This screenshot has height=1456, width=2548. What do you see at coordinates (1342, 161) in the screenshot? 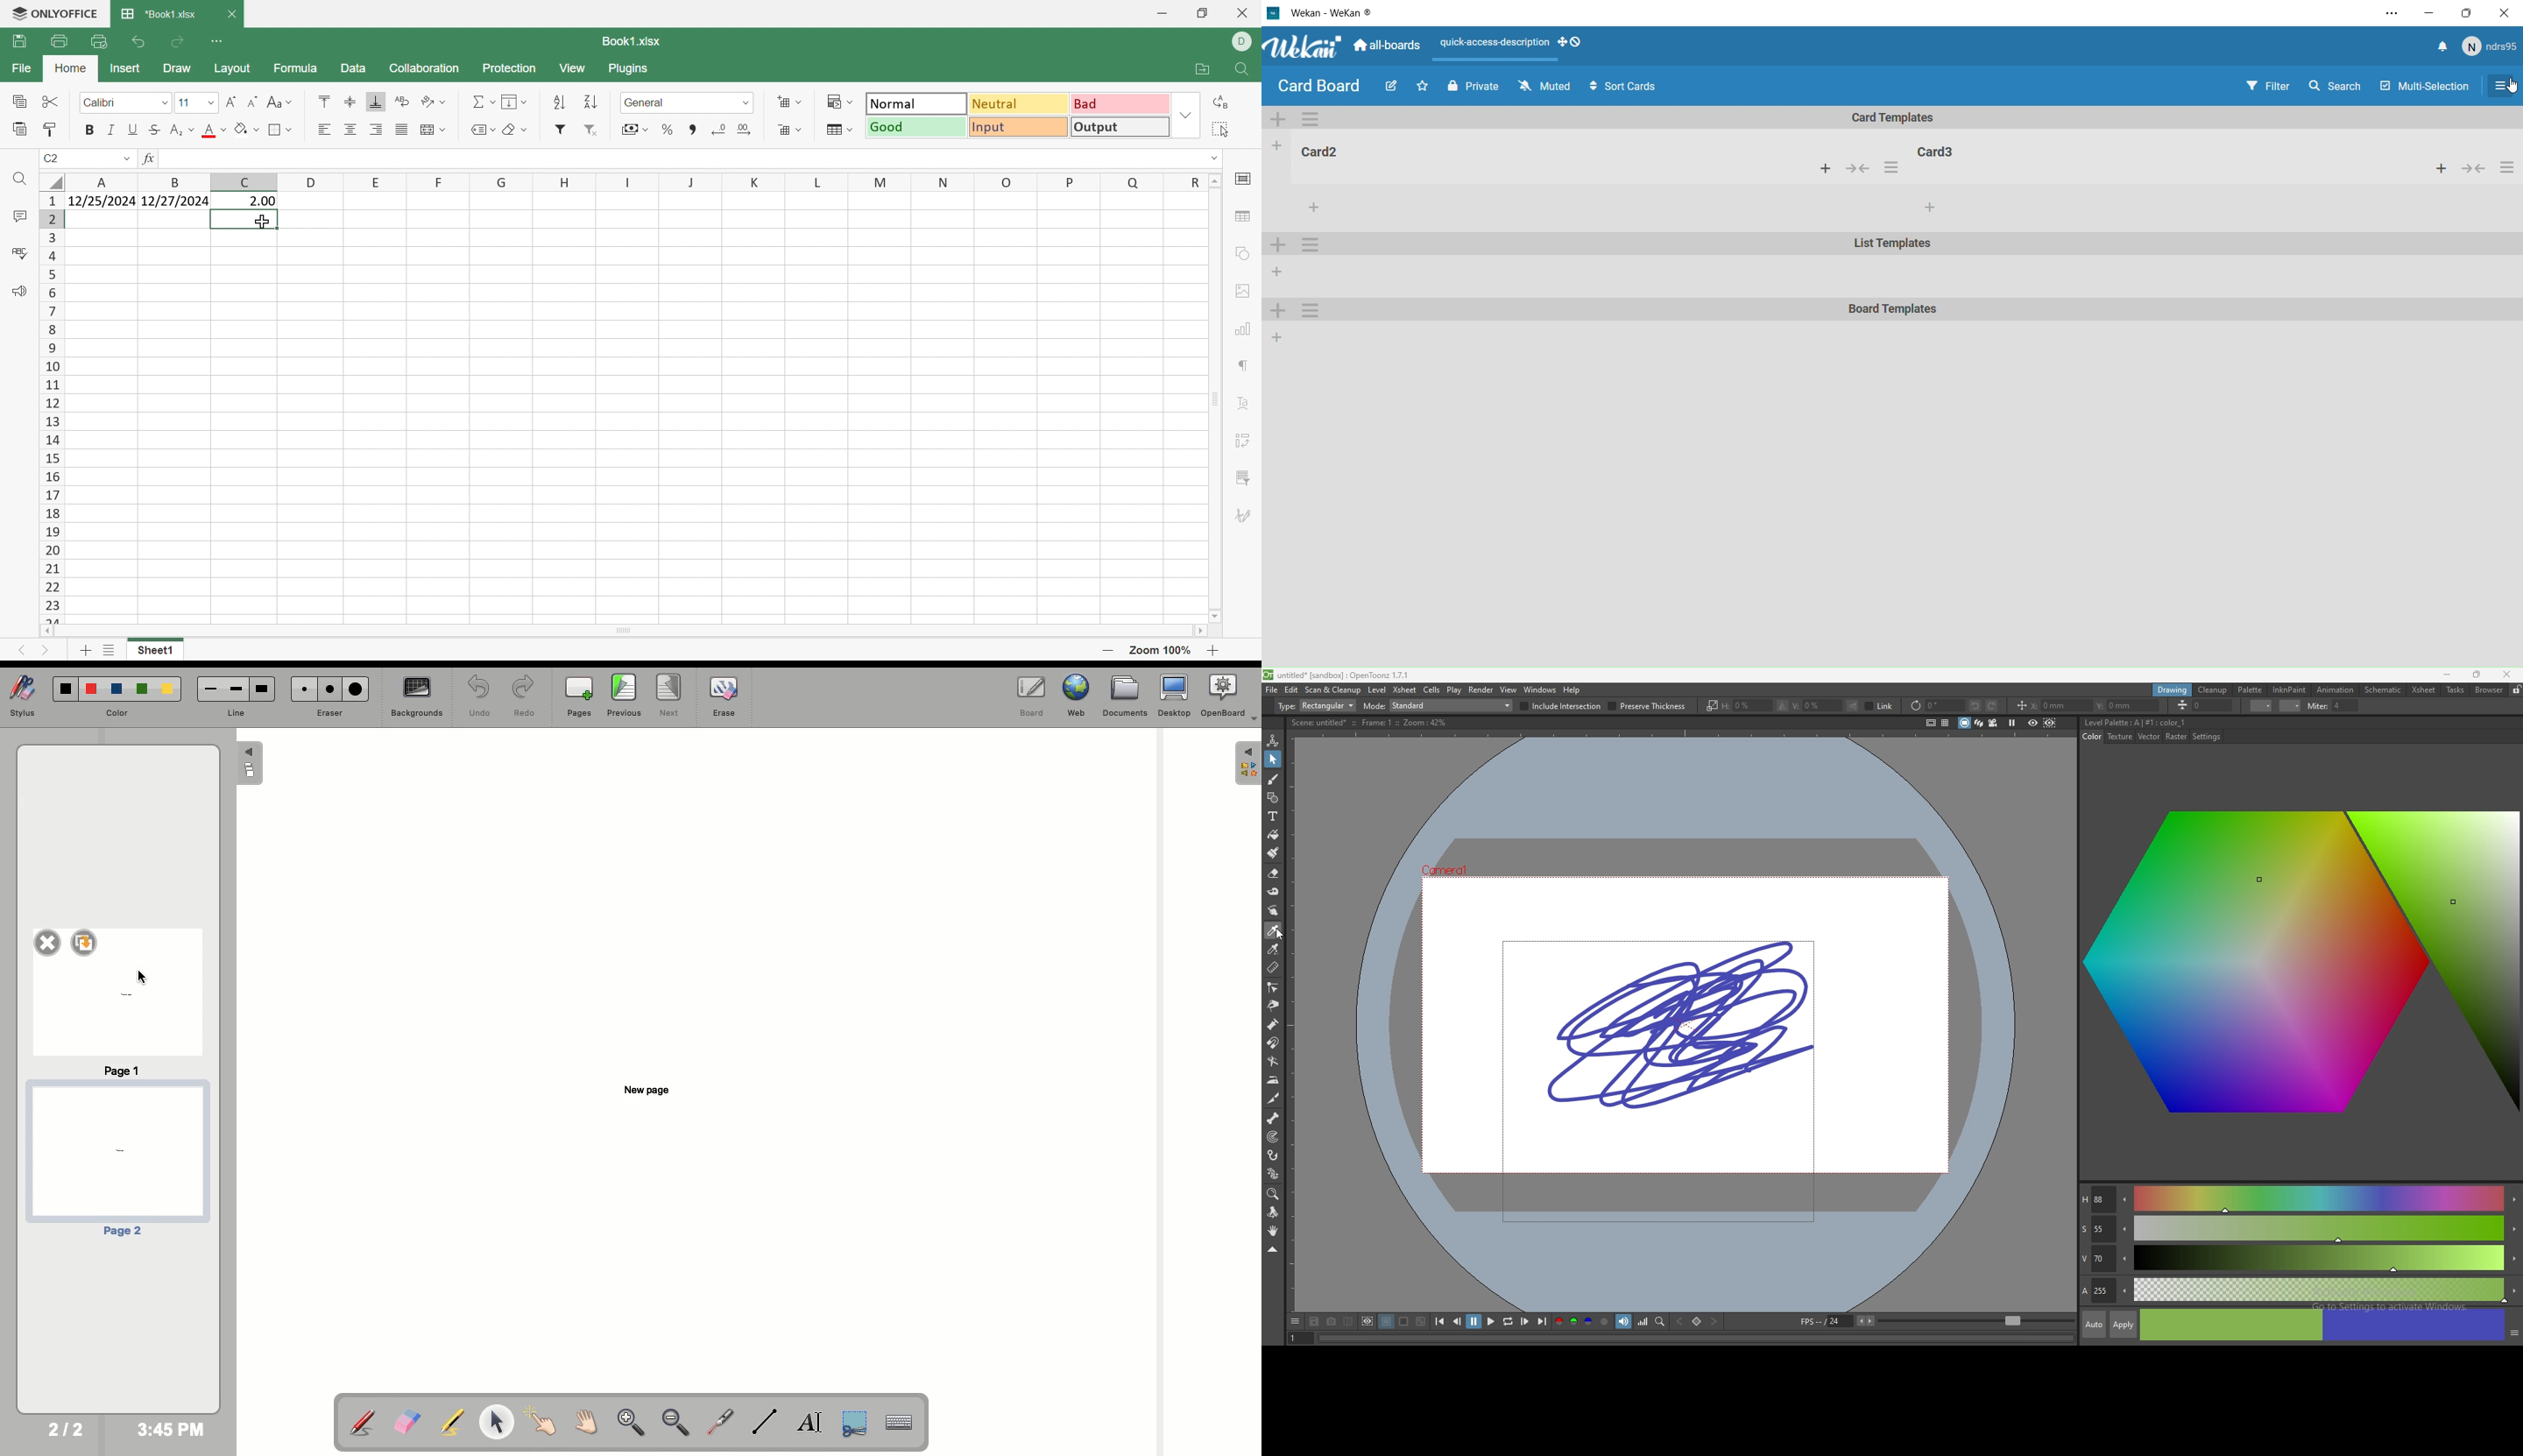
I see `` at bounding box center [1342, 161].